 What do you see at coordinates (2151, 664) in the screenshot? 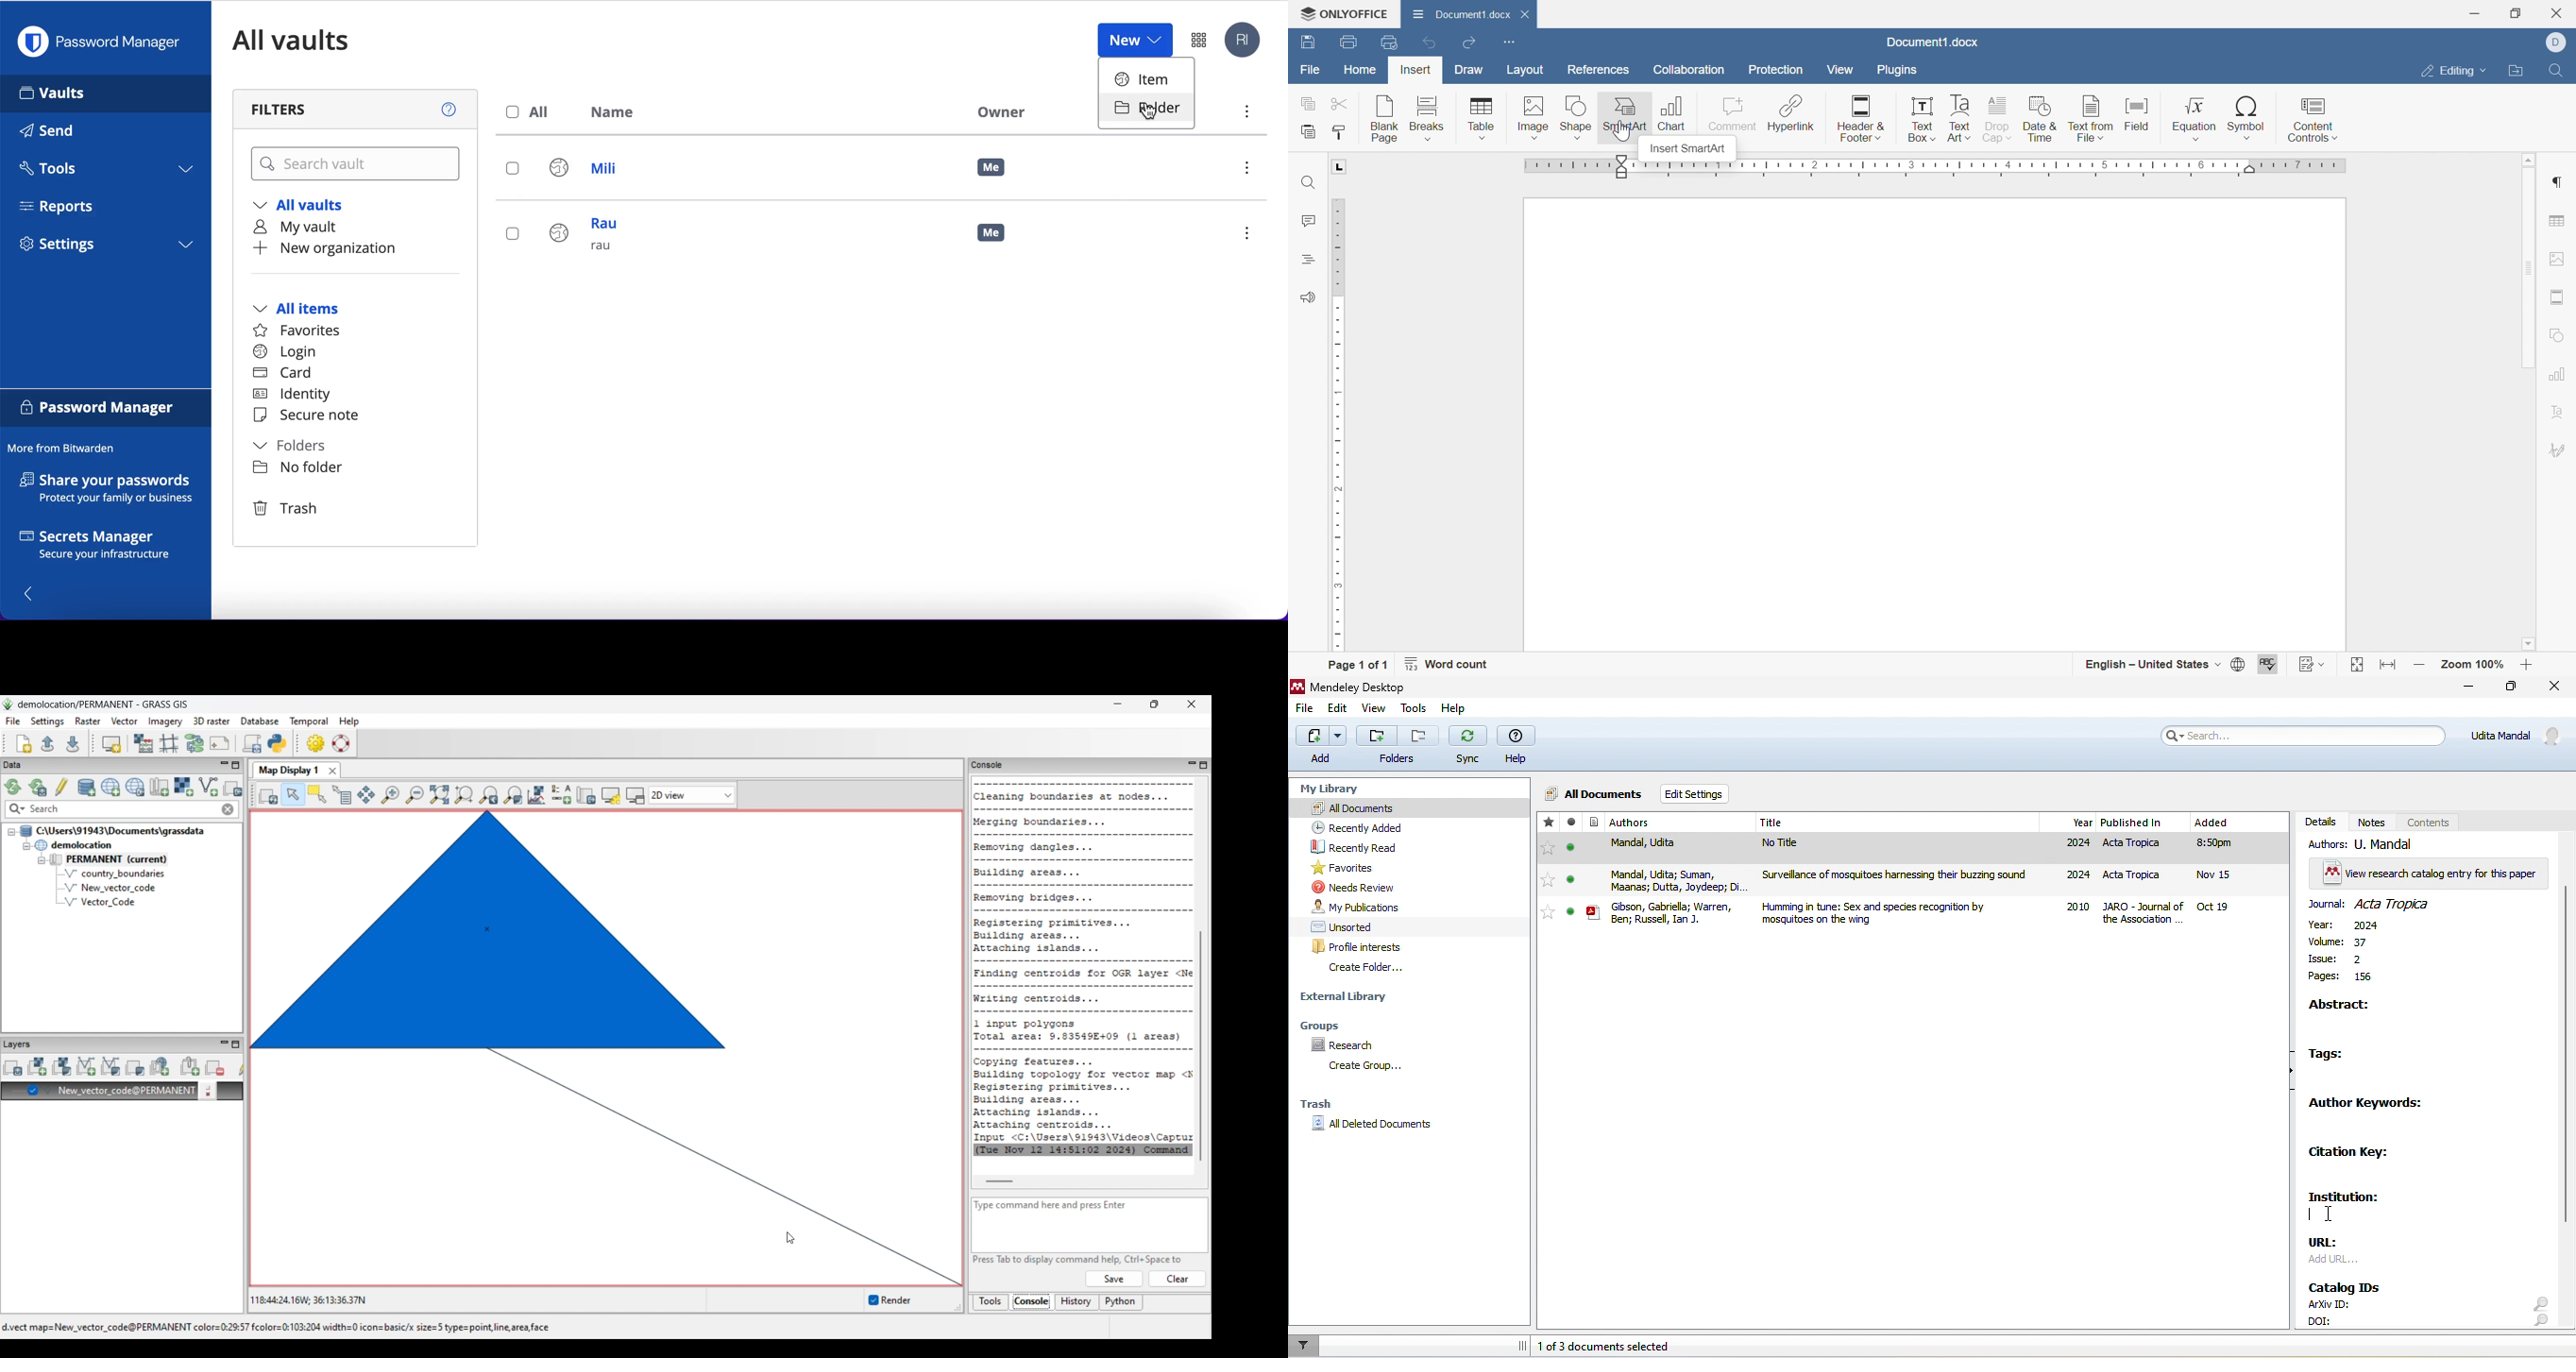
I see `English - United States` at bounding box center [2151, 664].